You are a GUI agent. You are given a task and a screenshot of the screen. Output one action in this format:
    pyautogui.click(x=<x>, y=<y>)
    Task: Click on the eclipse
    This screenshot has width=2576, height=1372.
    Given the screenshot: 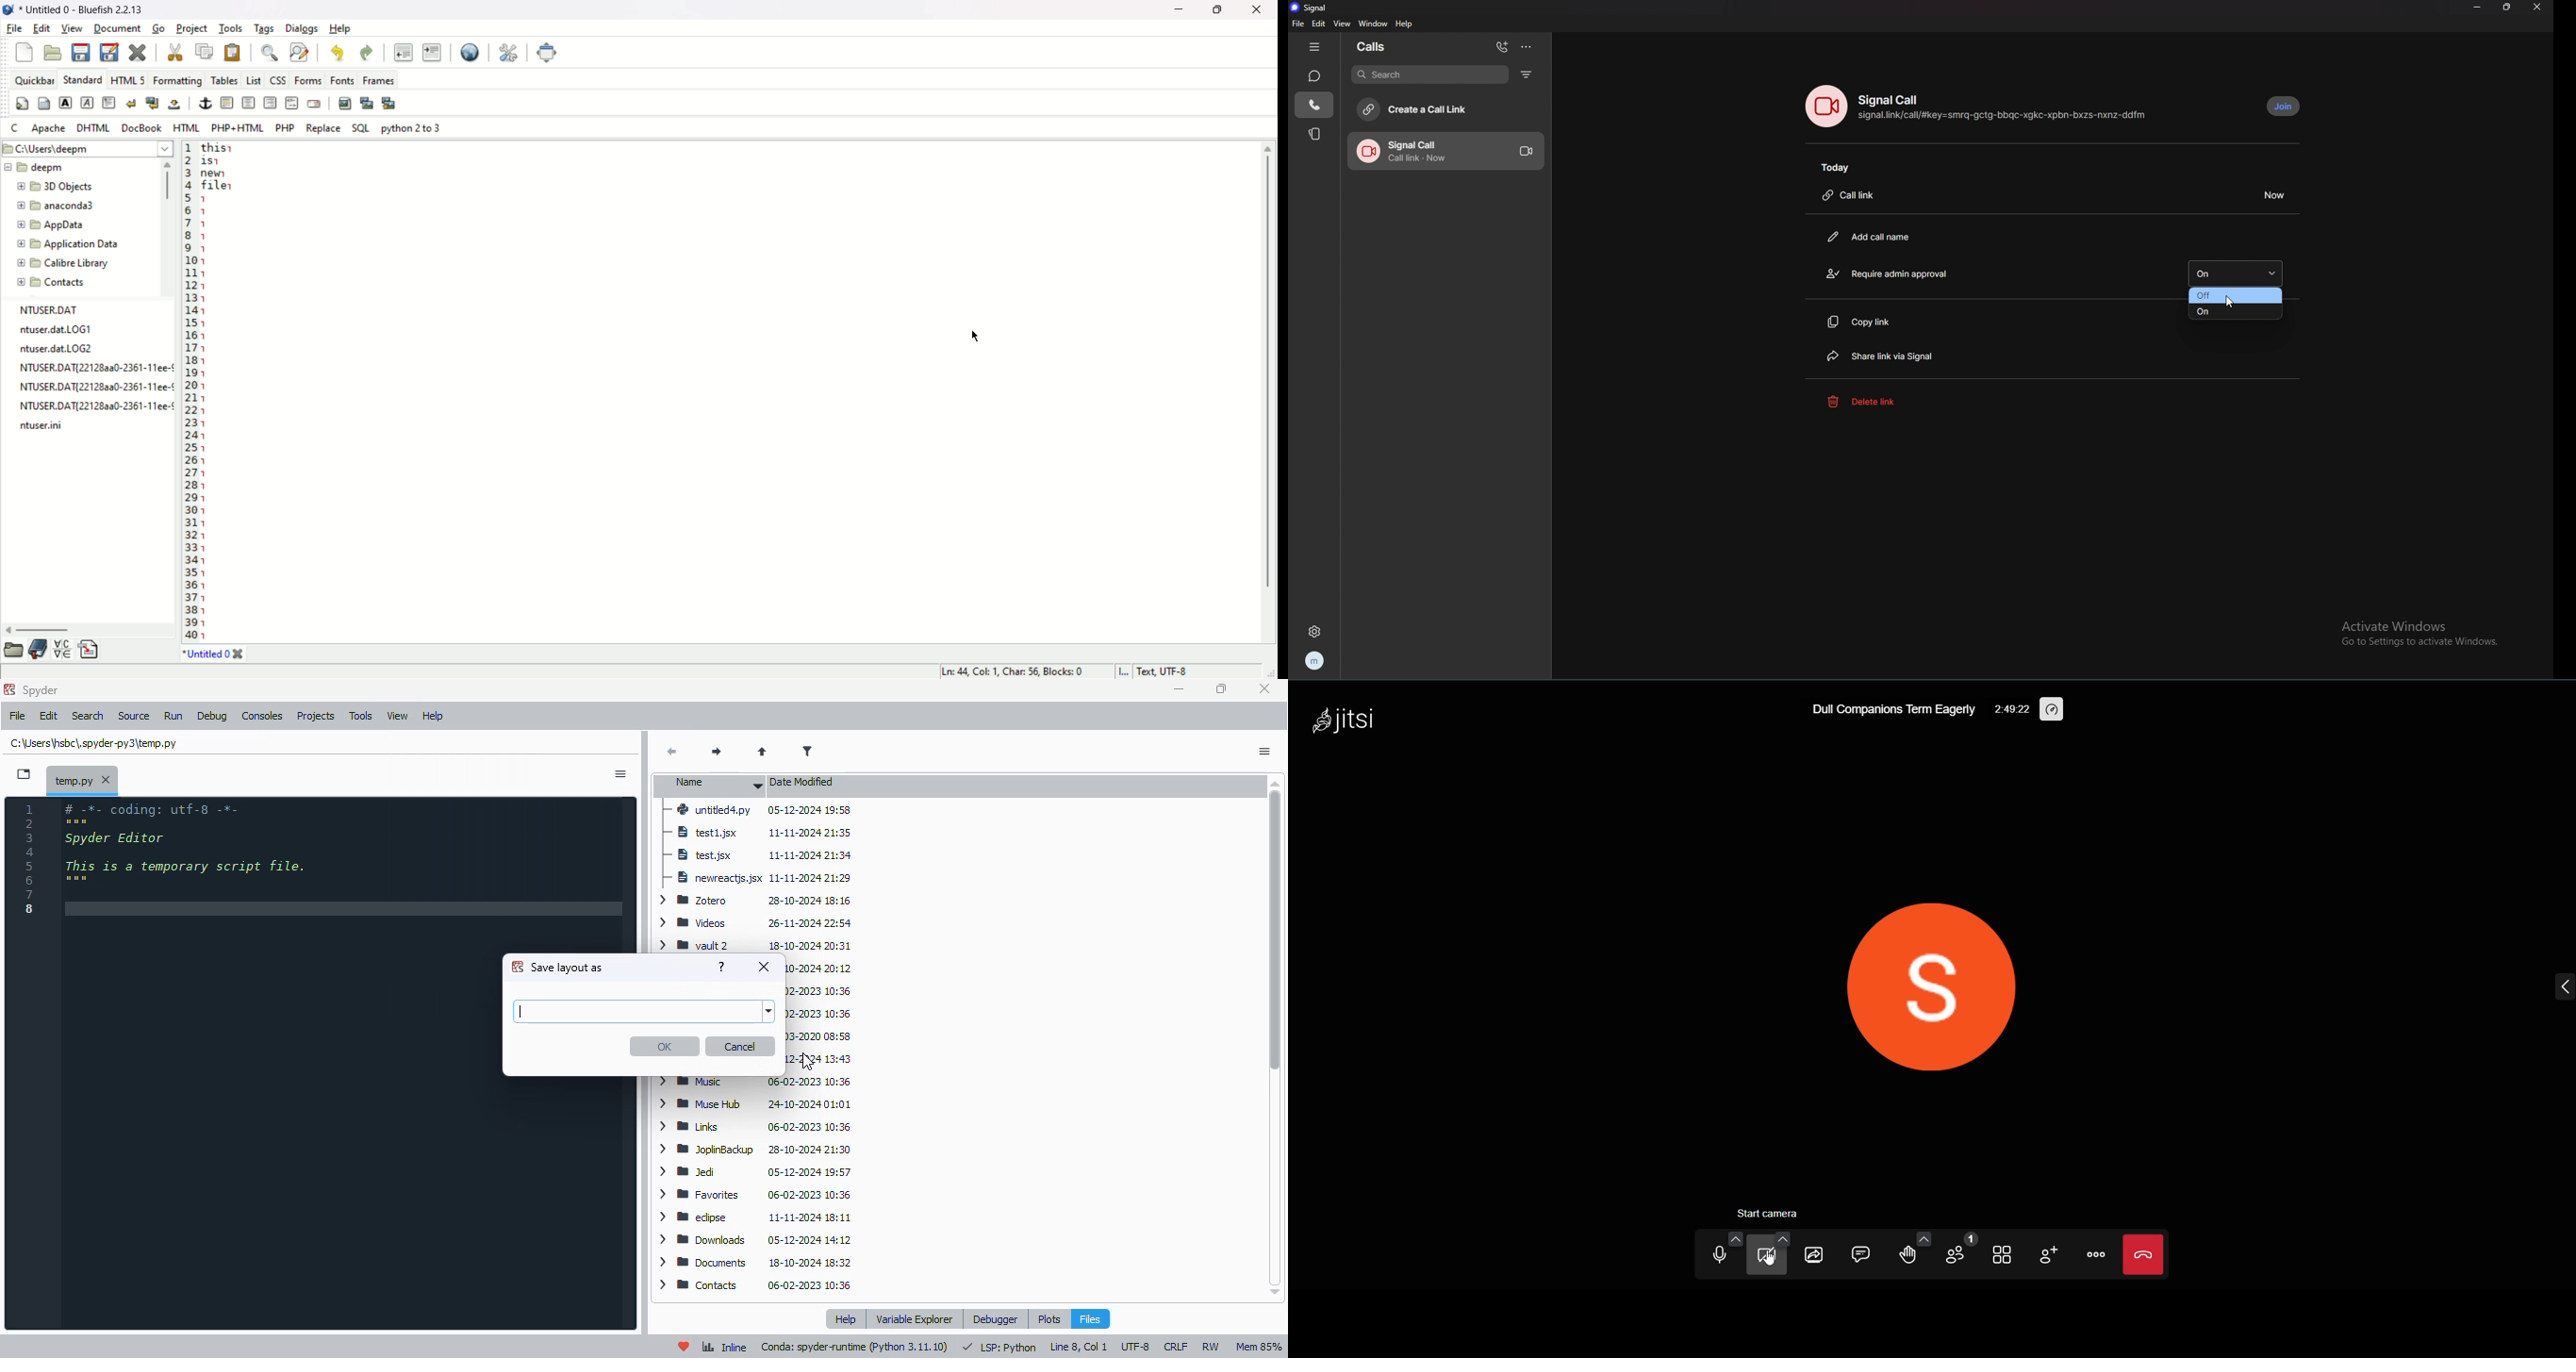 What is the action you would take?
    pyautogui.click(x=753, y=1217)
    